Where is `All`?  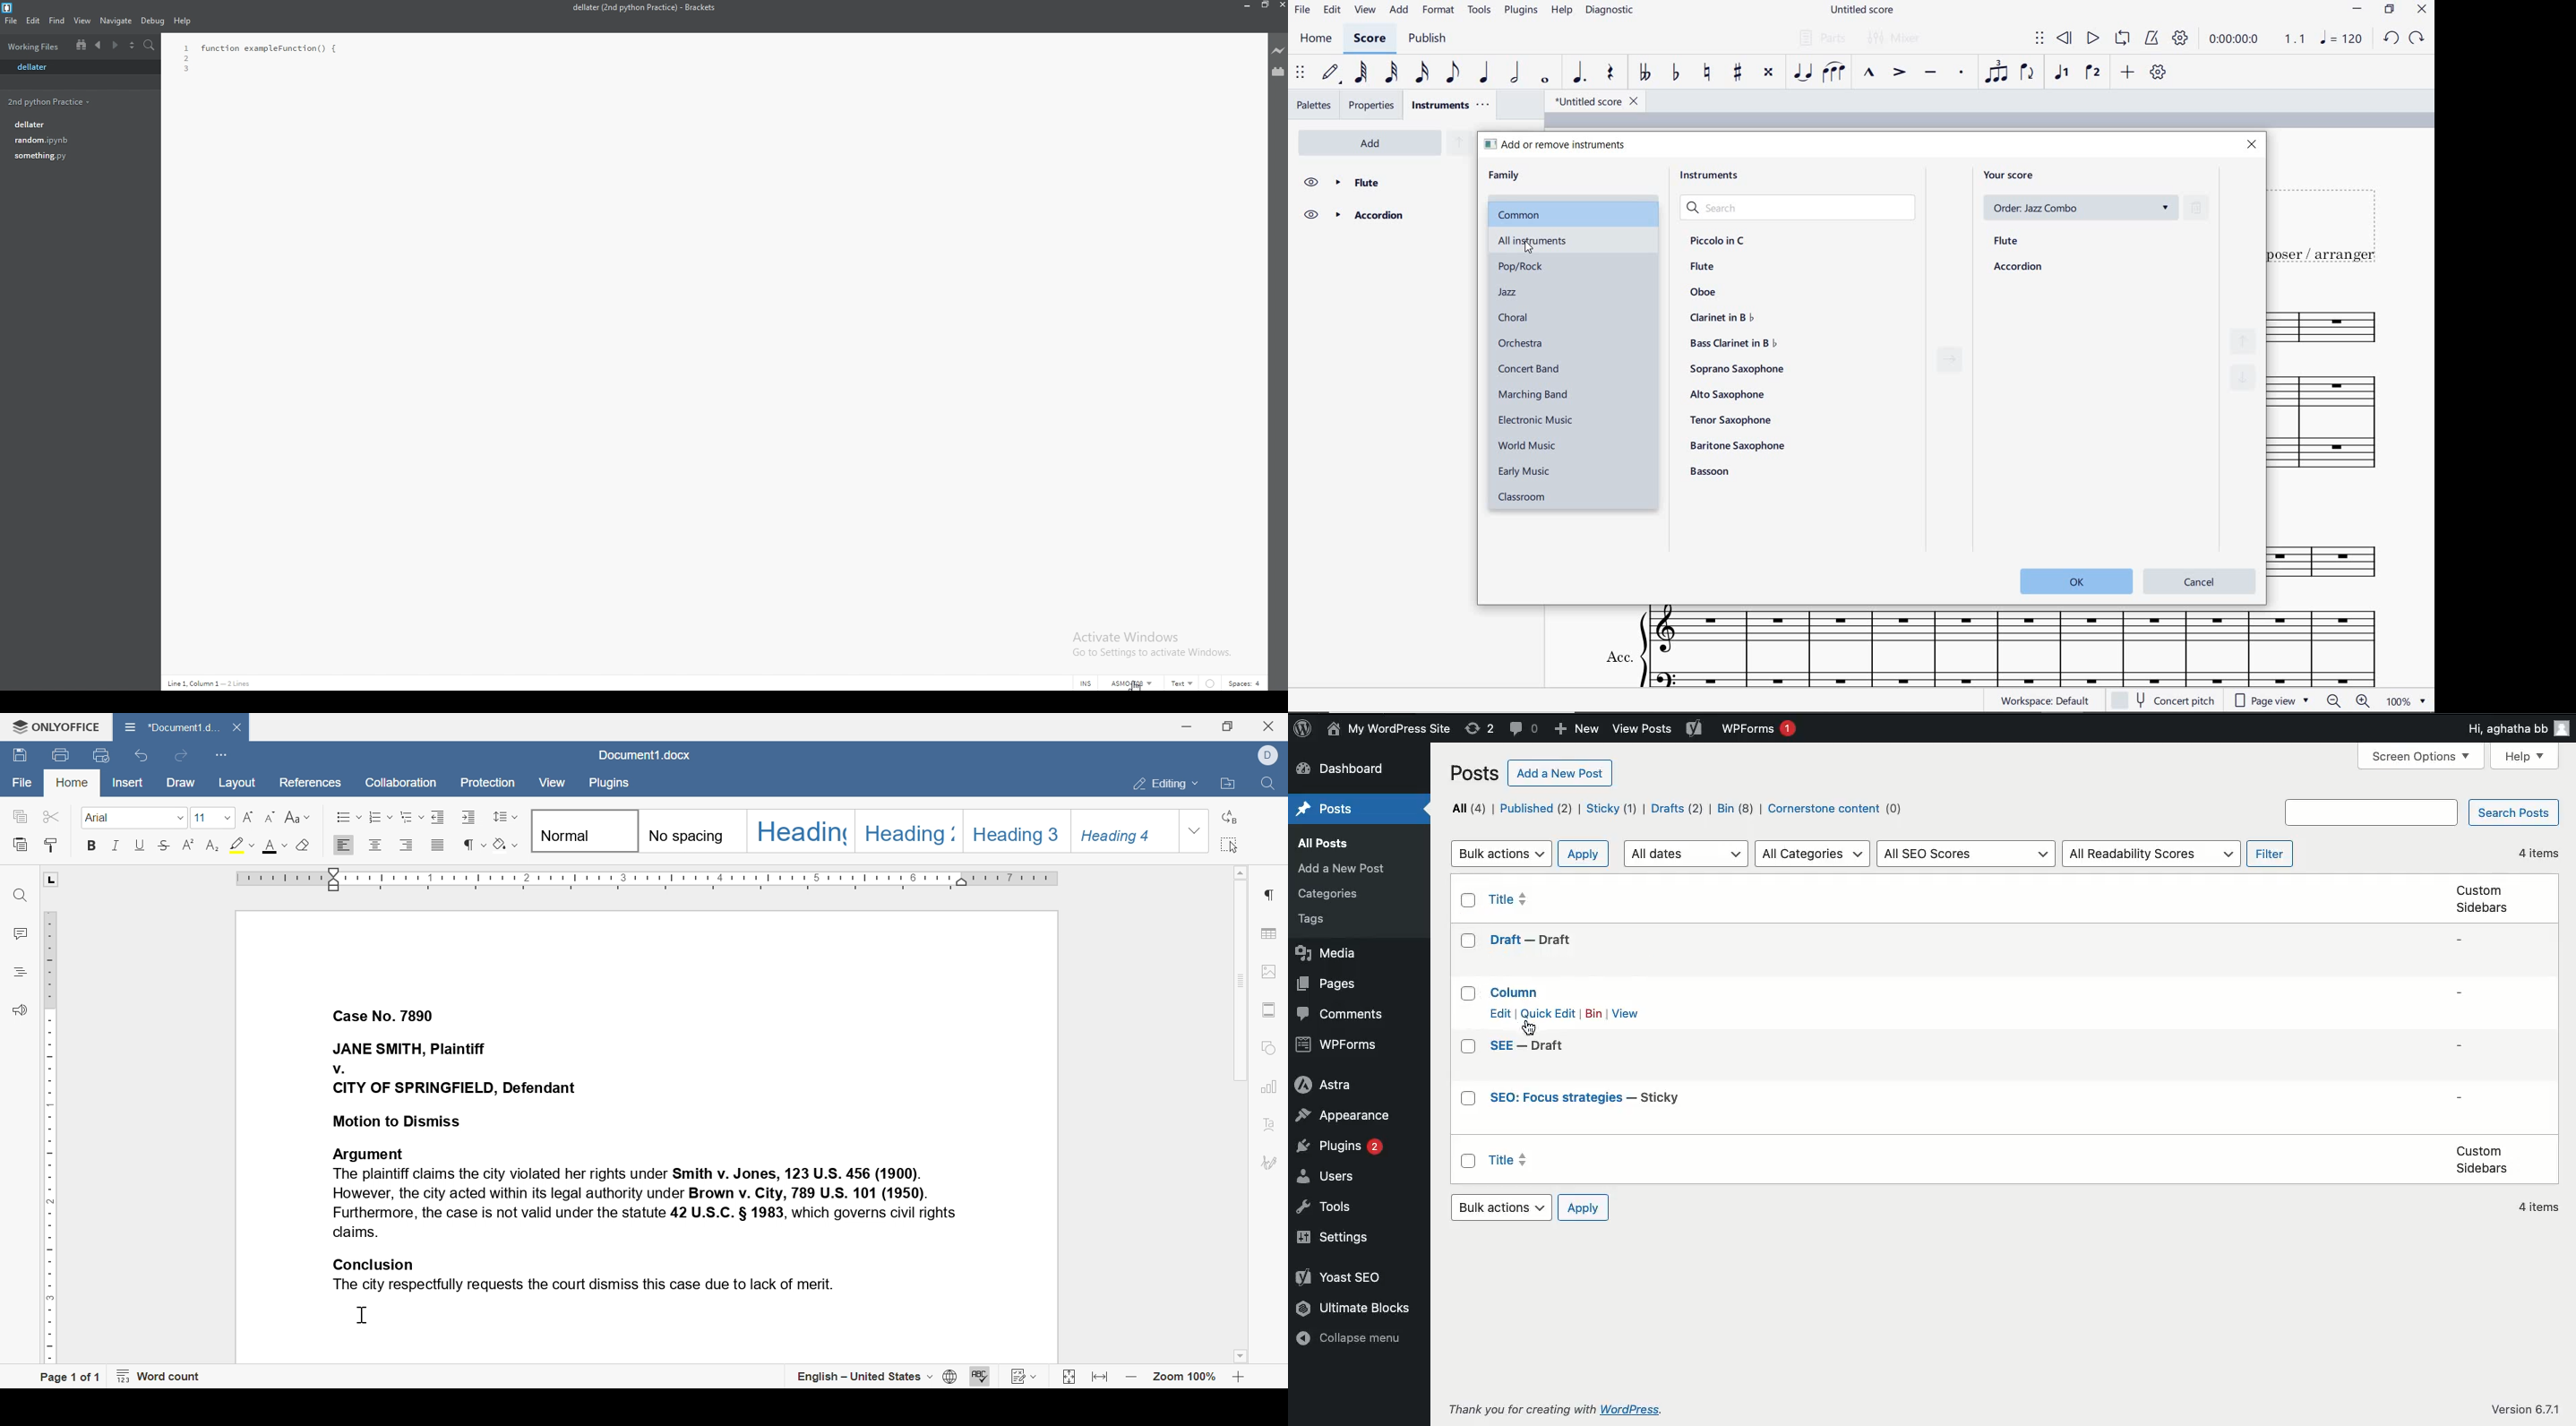
All is located at coordinates (1467, 807).